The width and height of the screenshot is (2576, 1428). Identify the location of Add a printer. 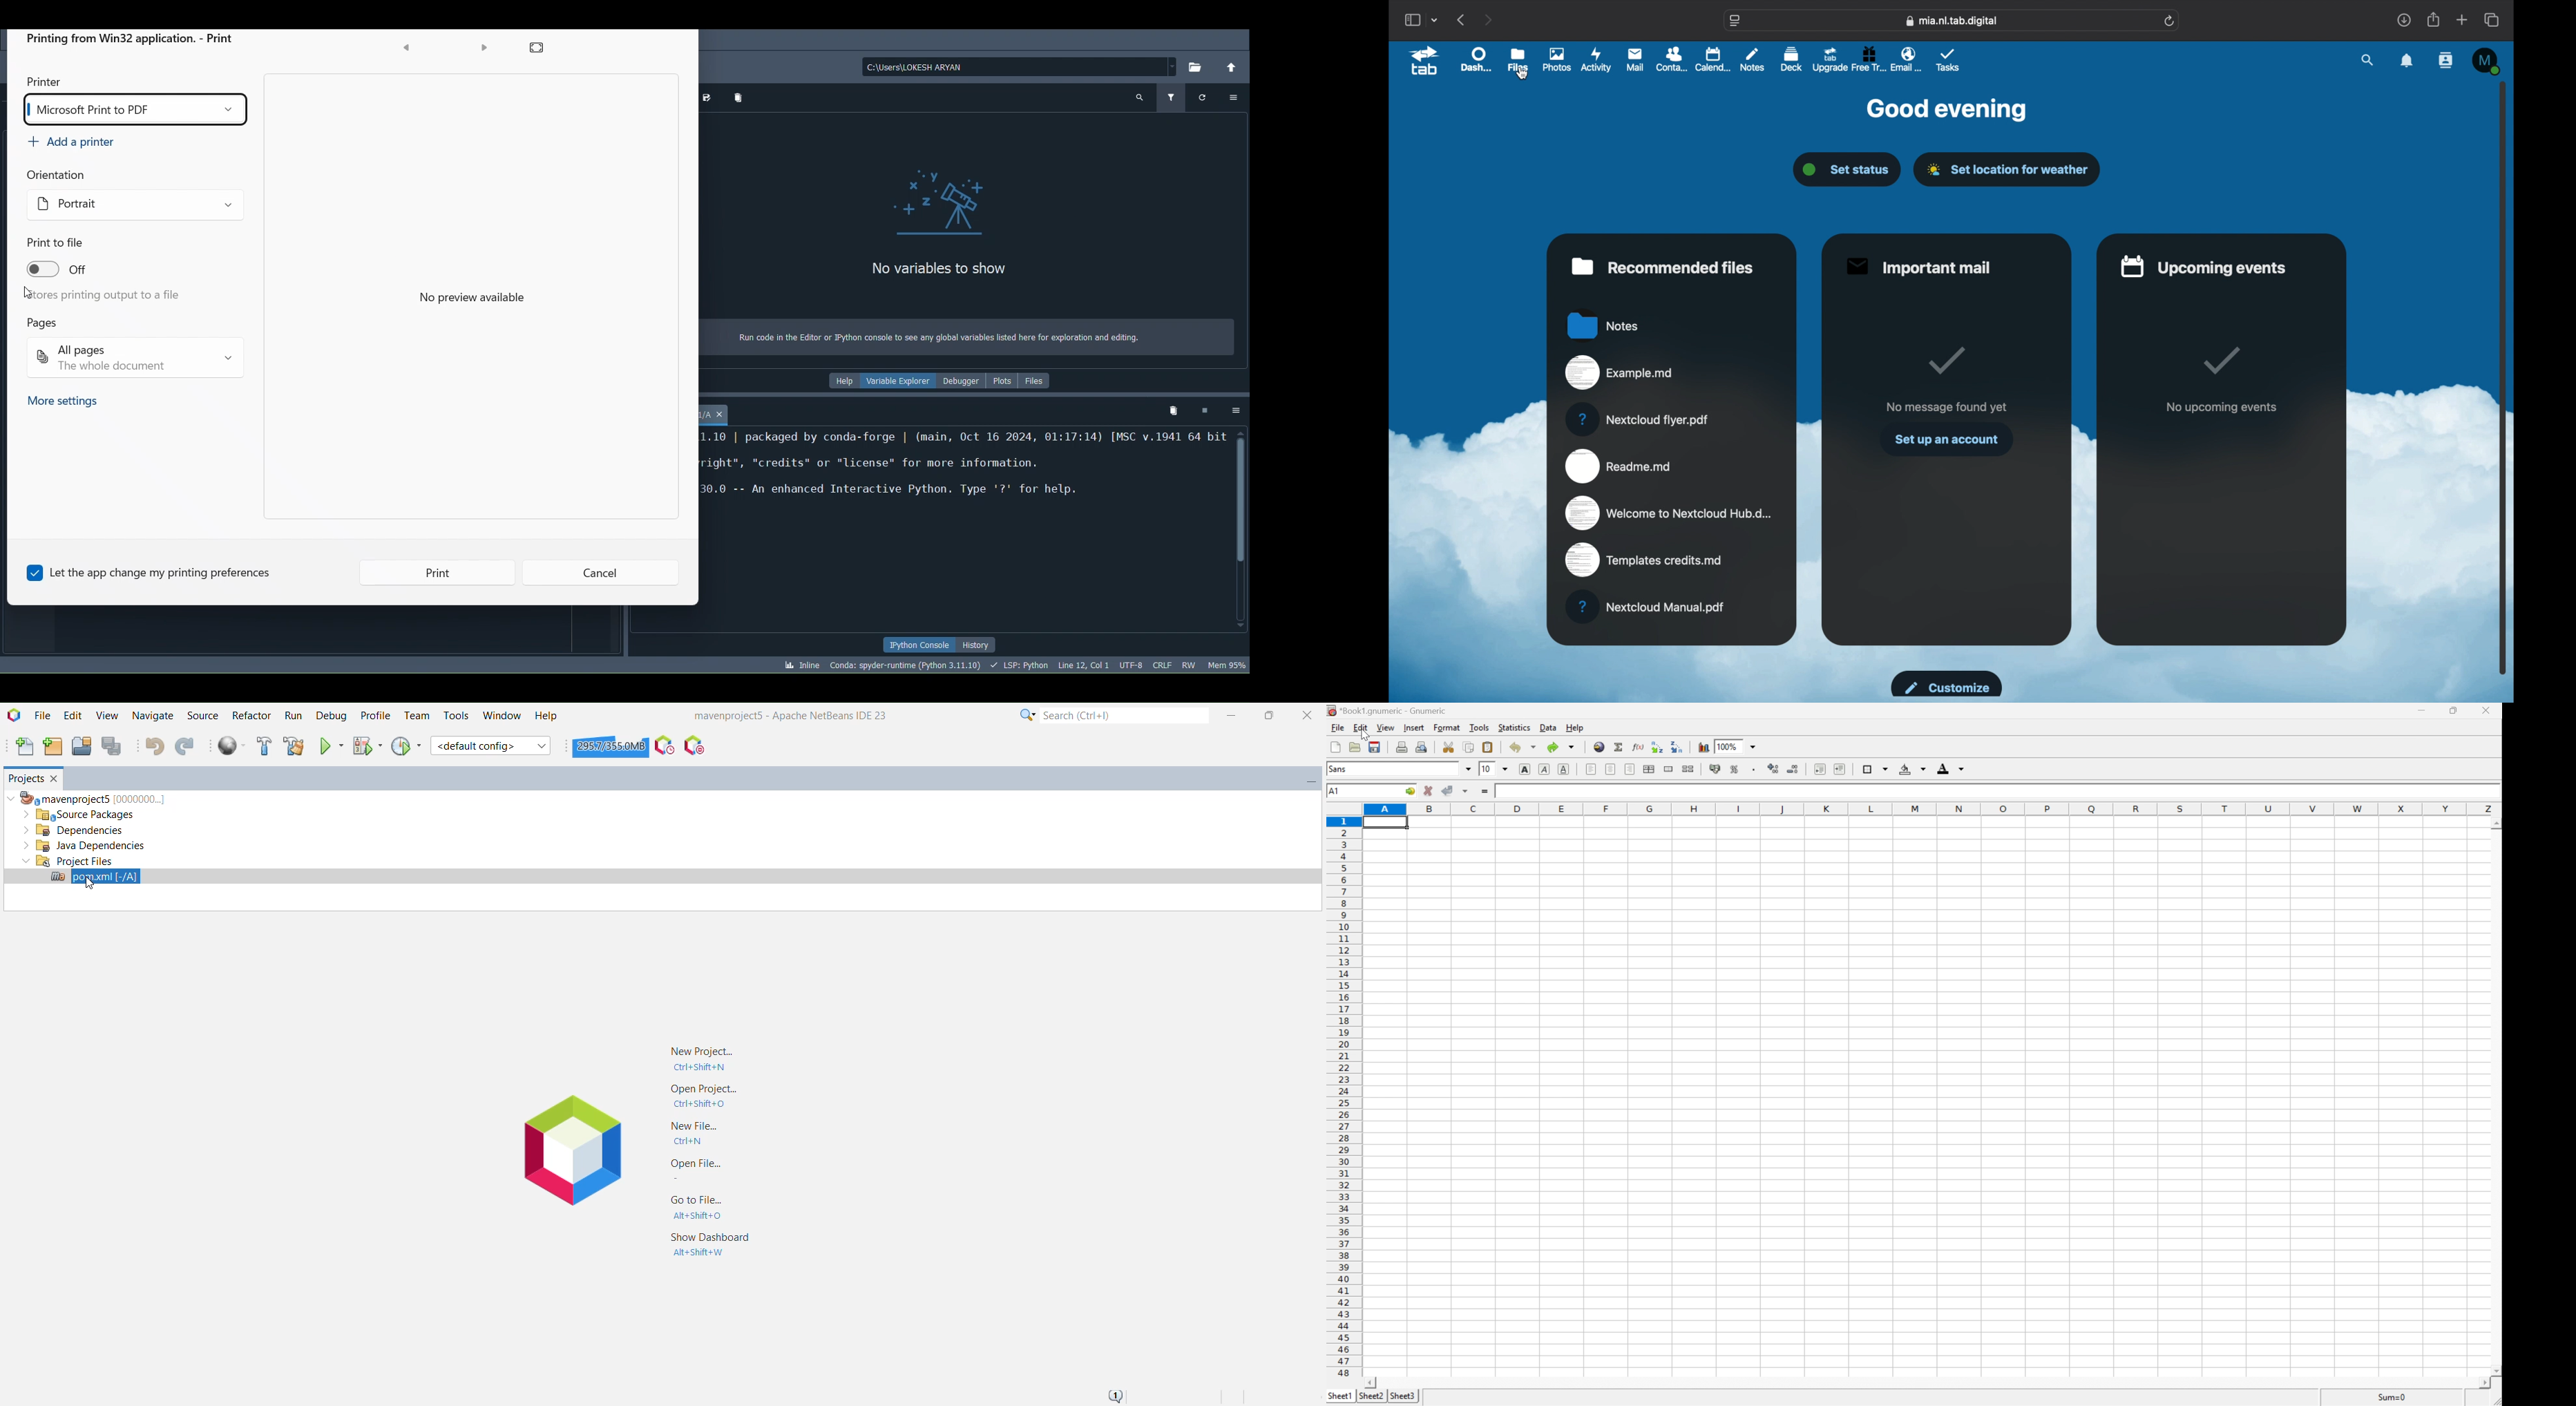
(69, 141).